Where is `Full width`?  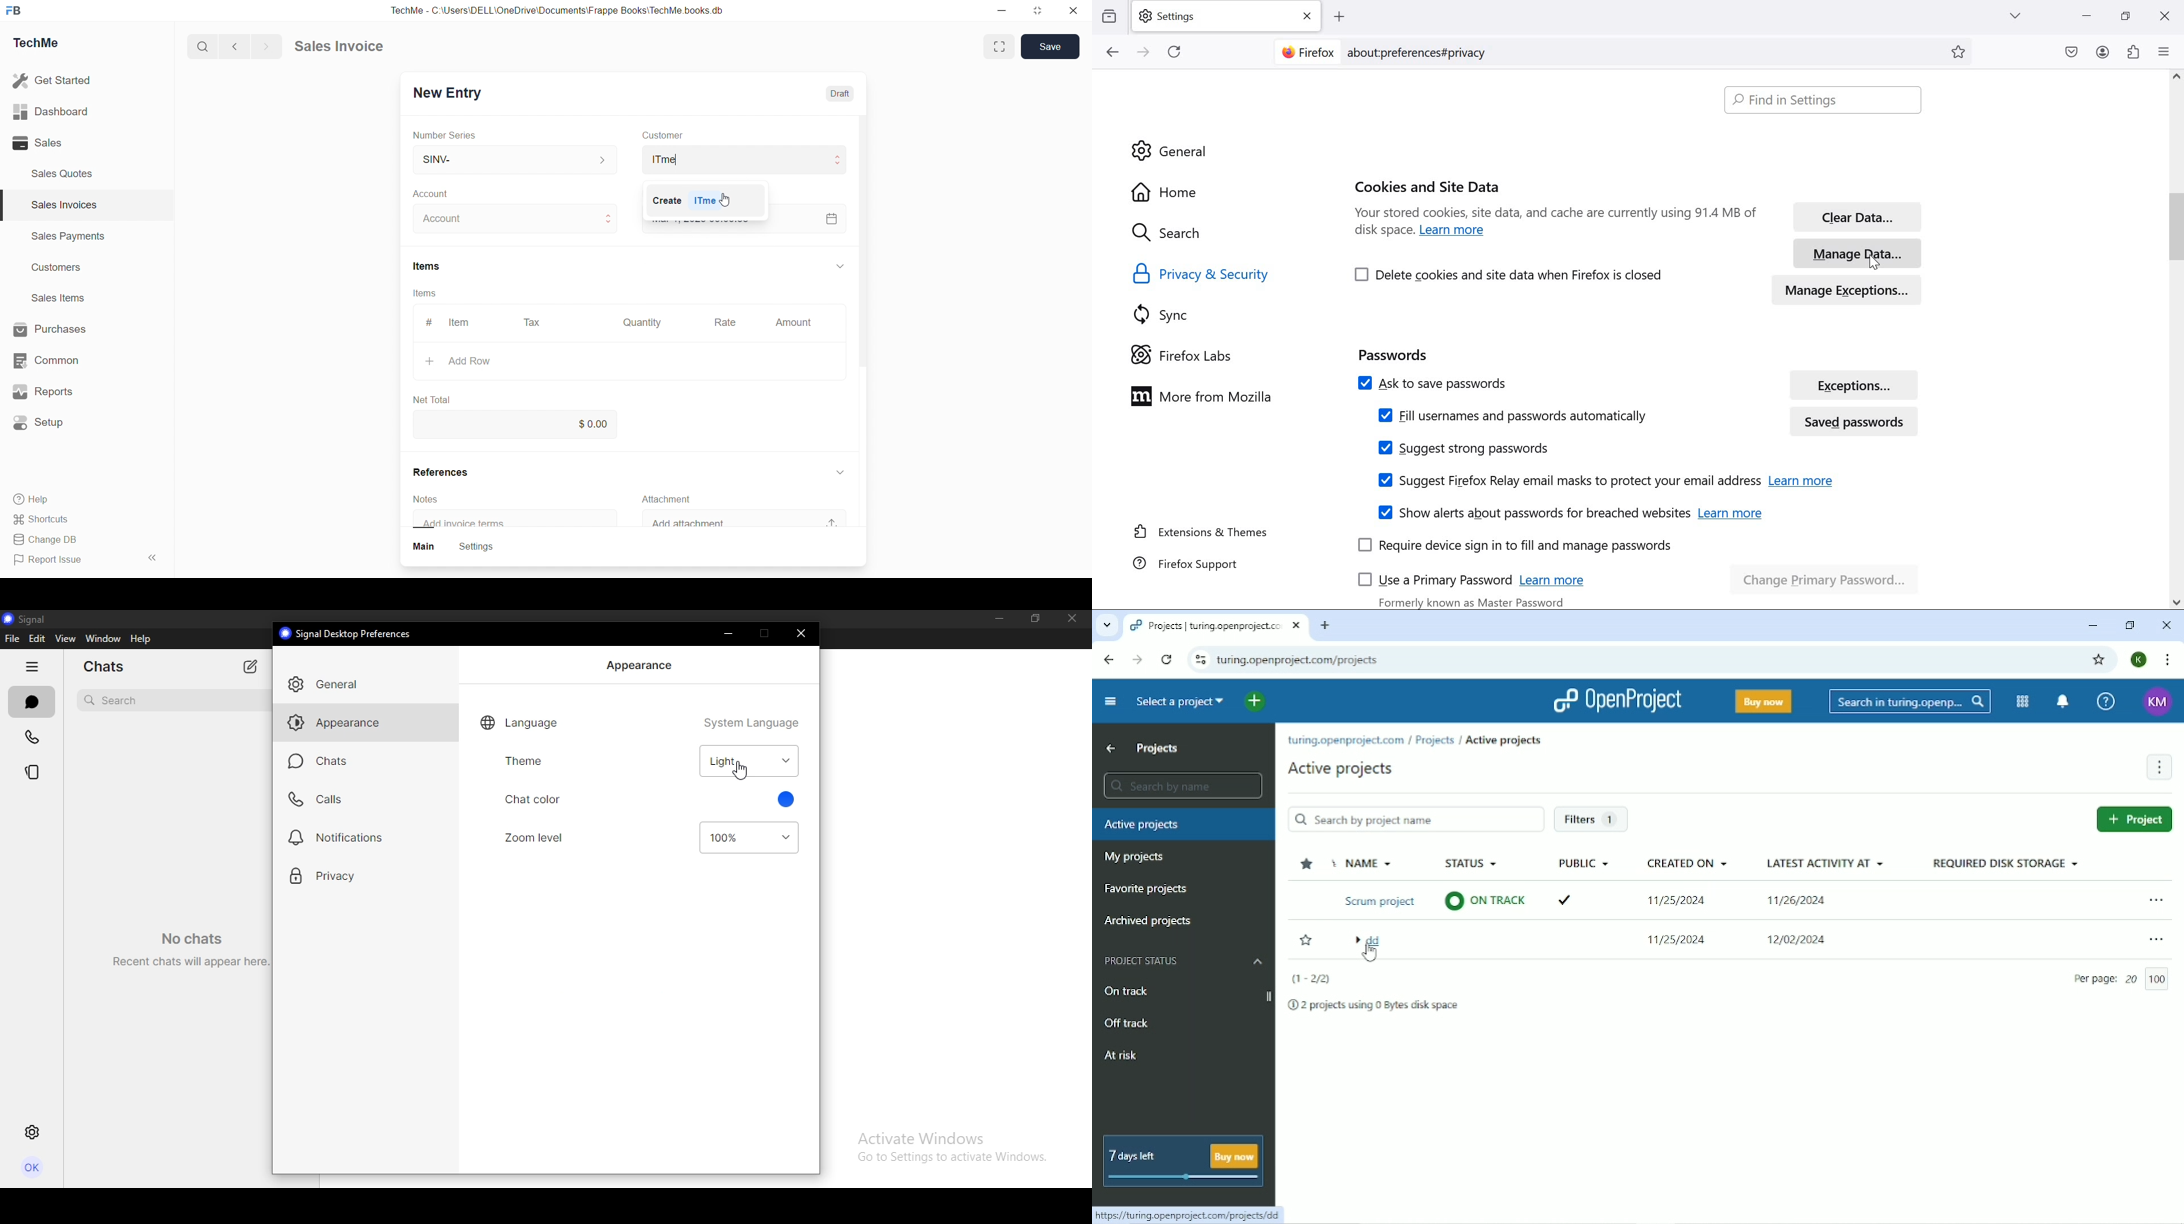 Full width is located at coordinates (998, 46).